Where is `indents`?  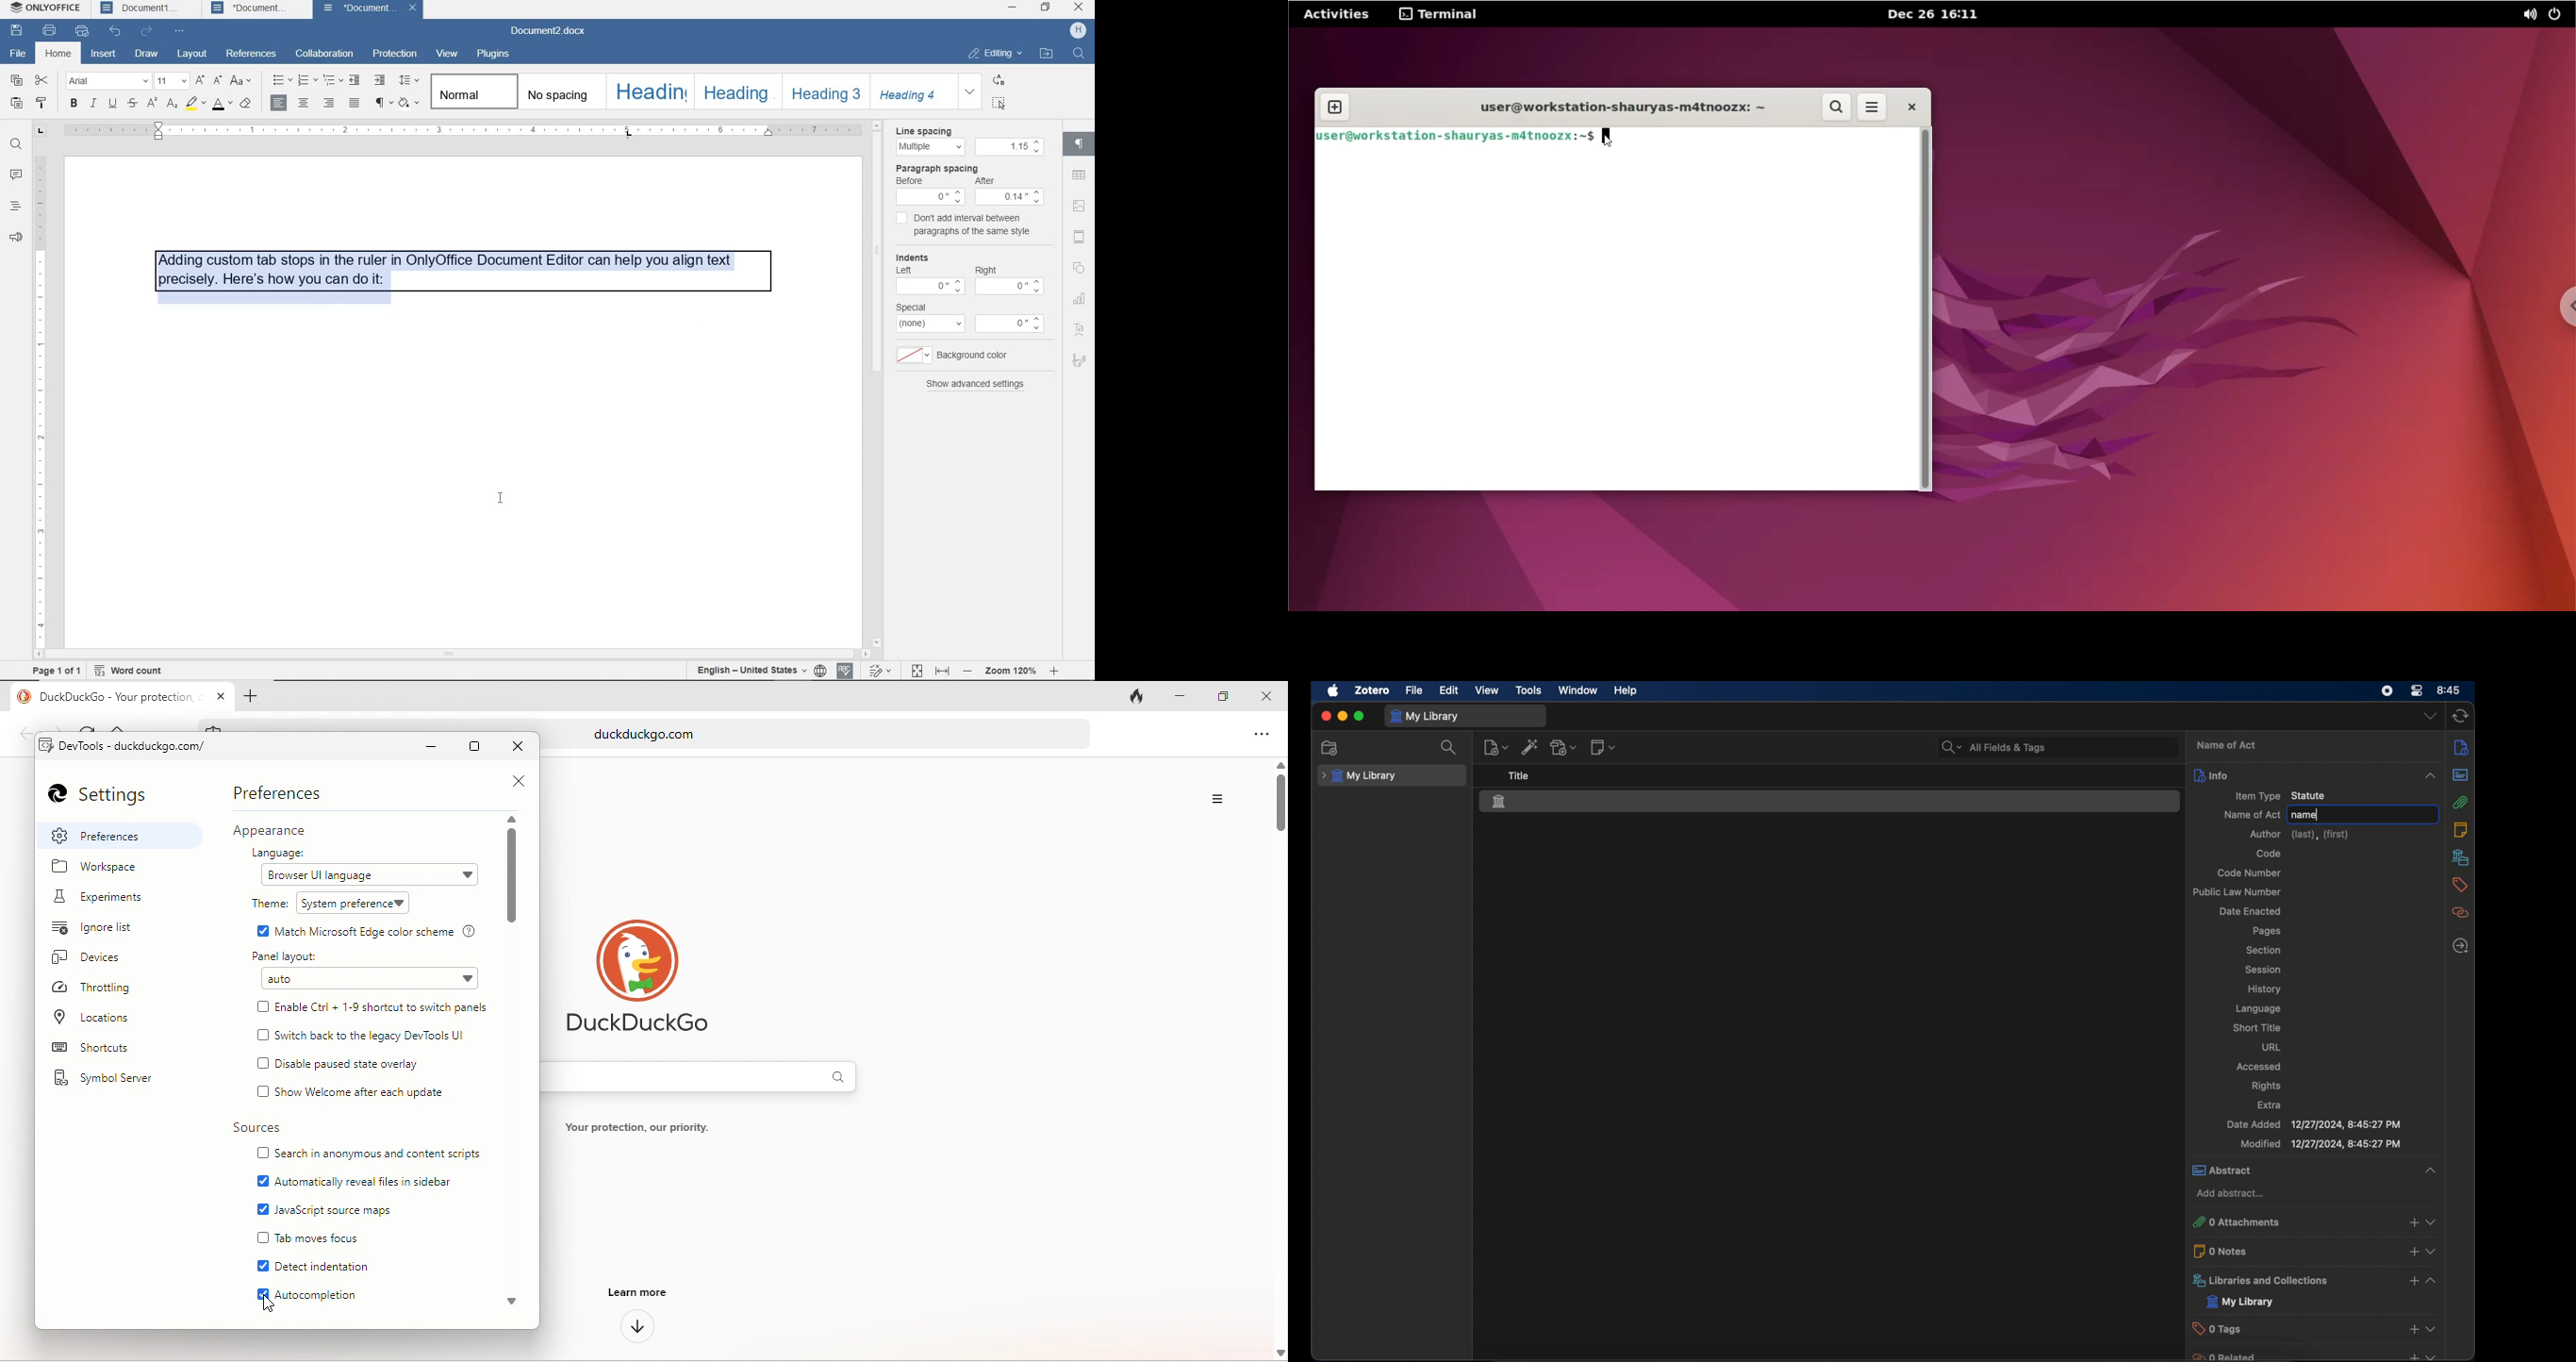 indents is located at coordinates (915, 256).